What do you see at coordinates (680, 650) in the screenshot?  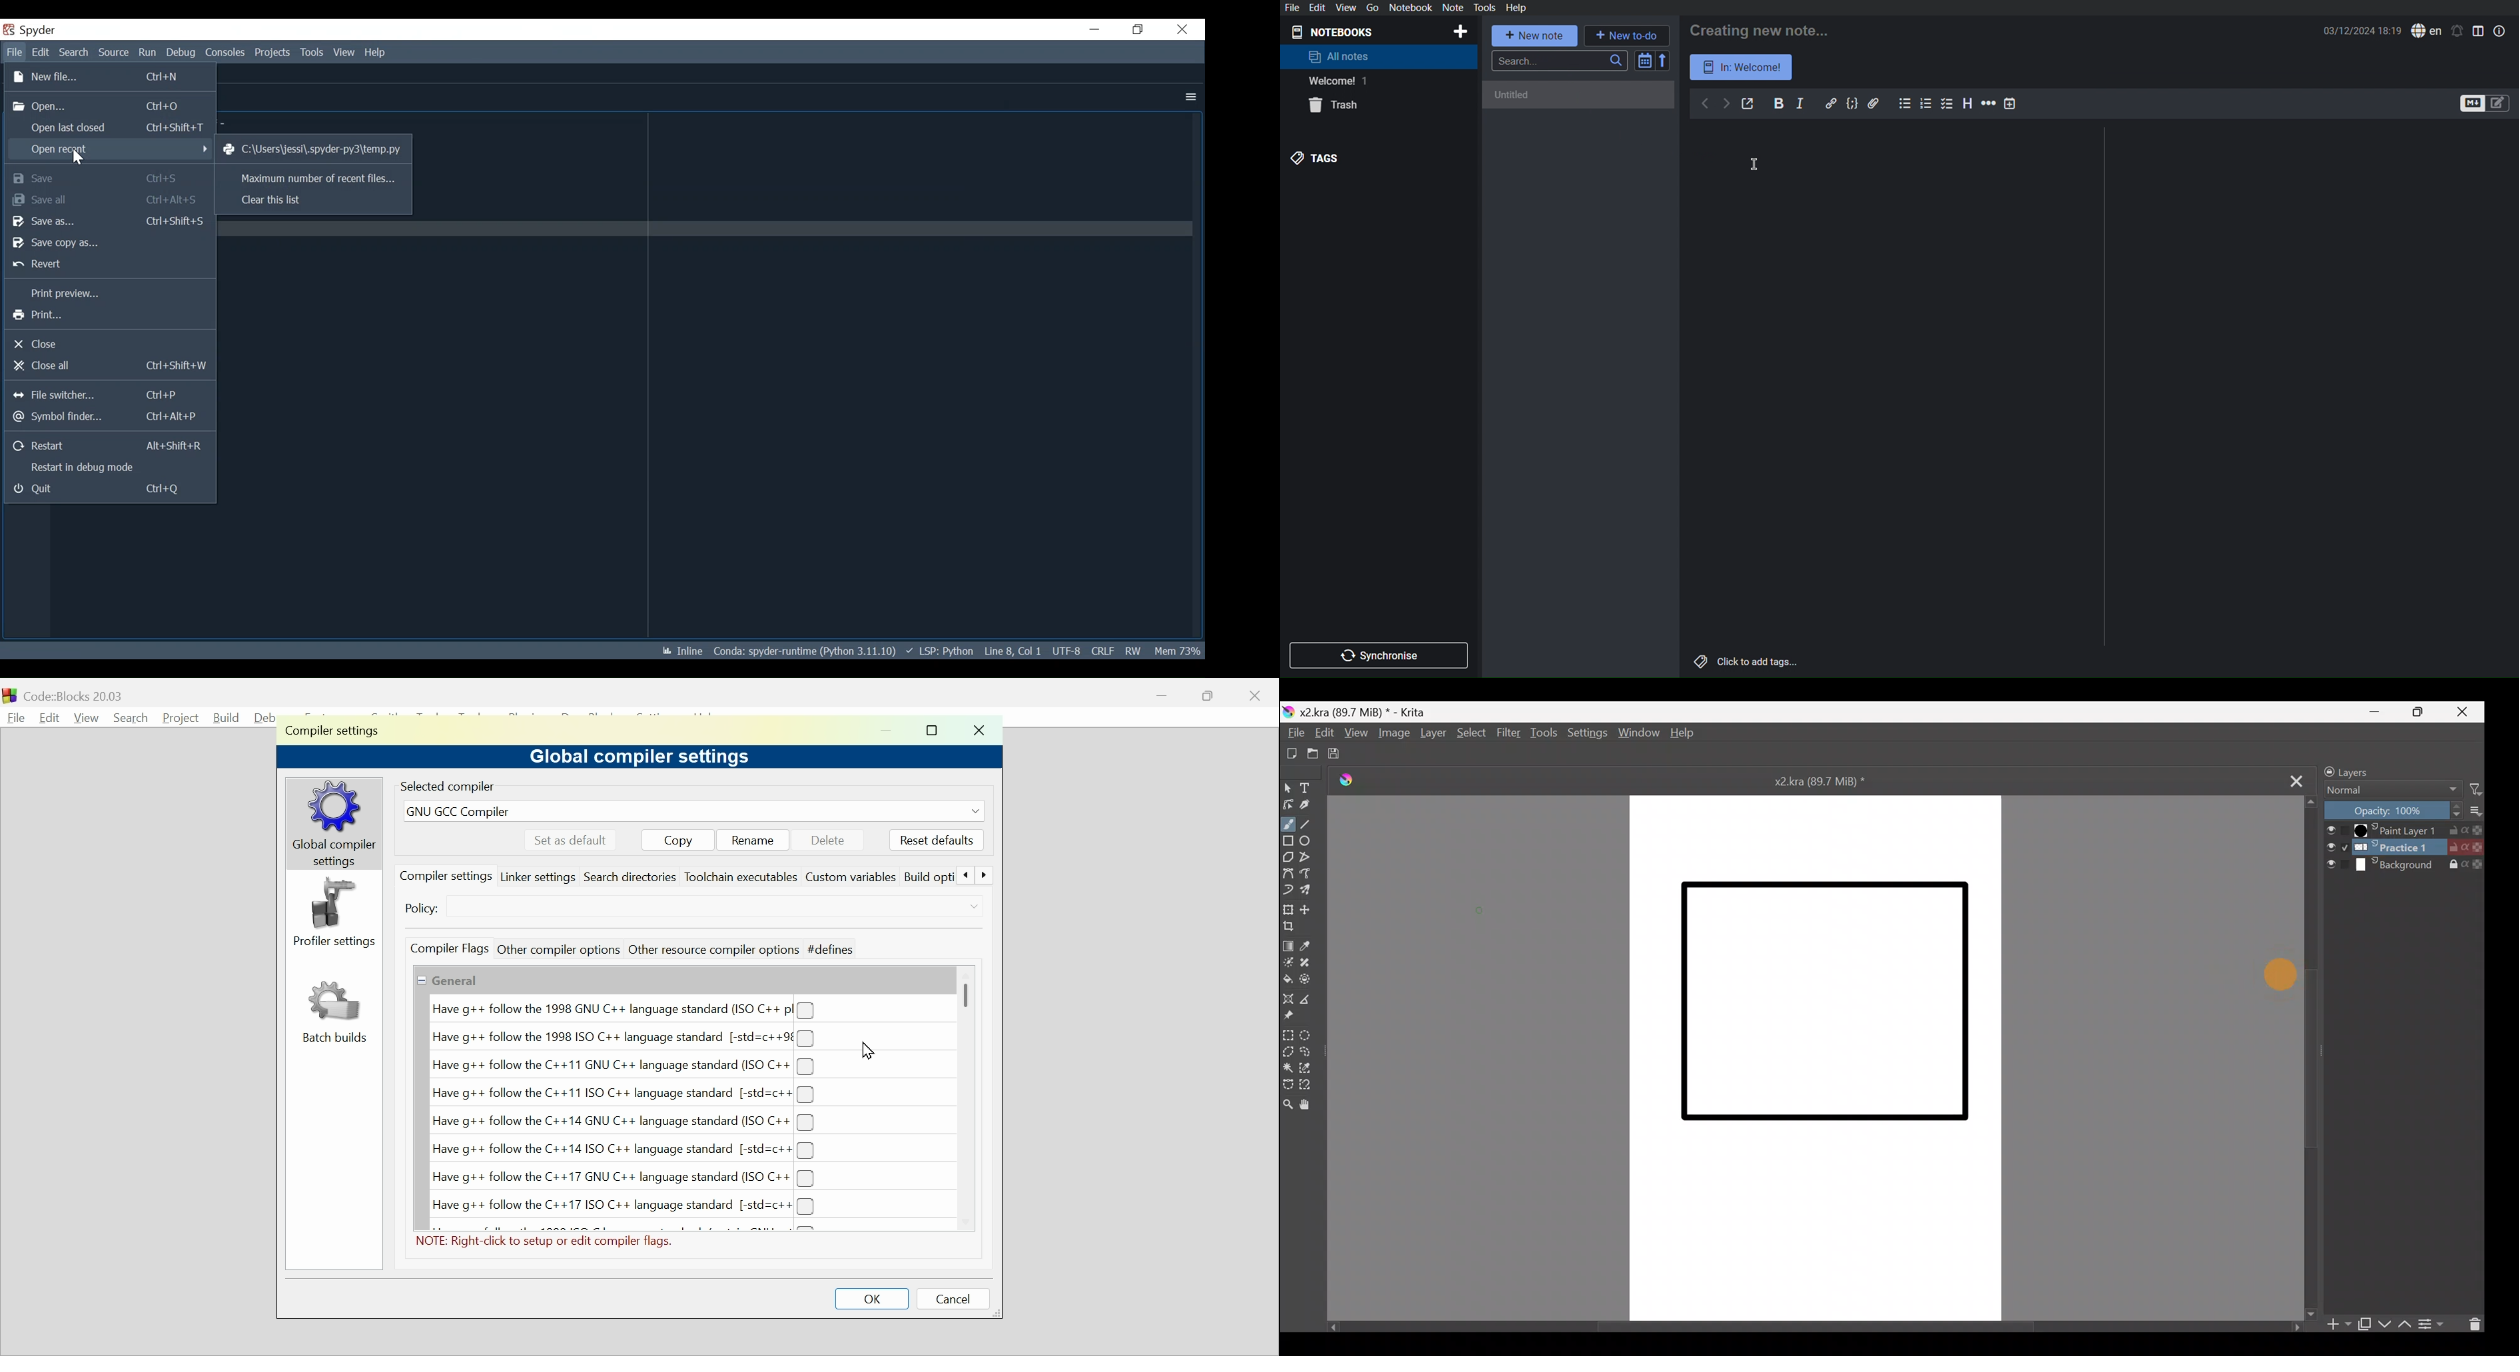 I see `Inline` at bounding box center [680, 650].